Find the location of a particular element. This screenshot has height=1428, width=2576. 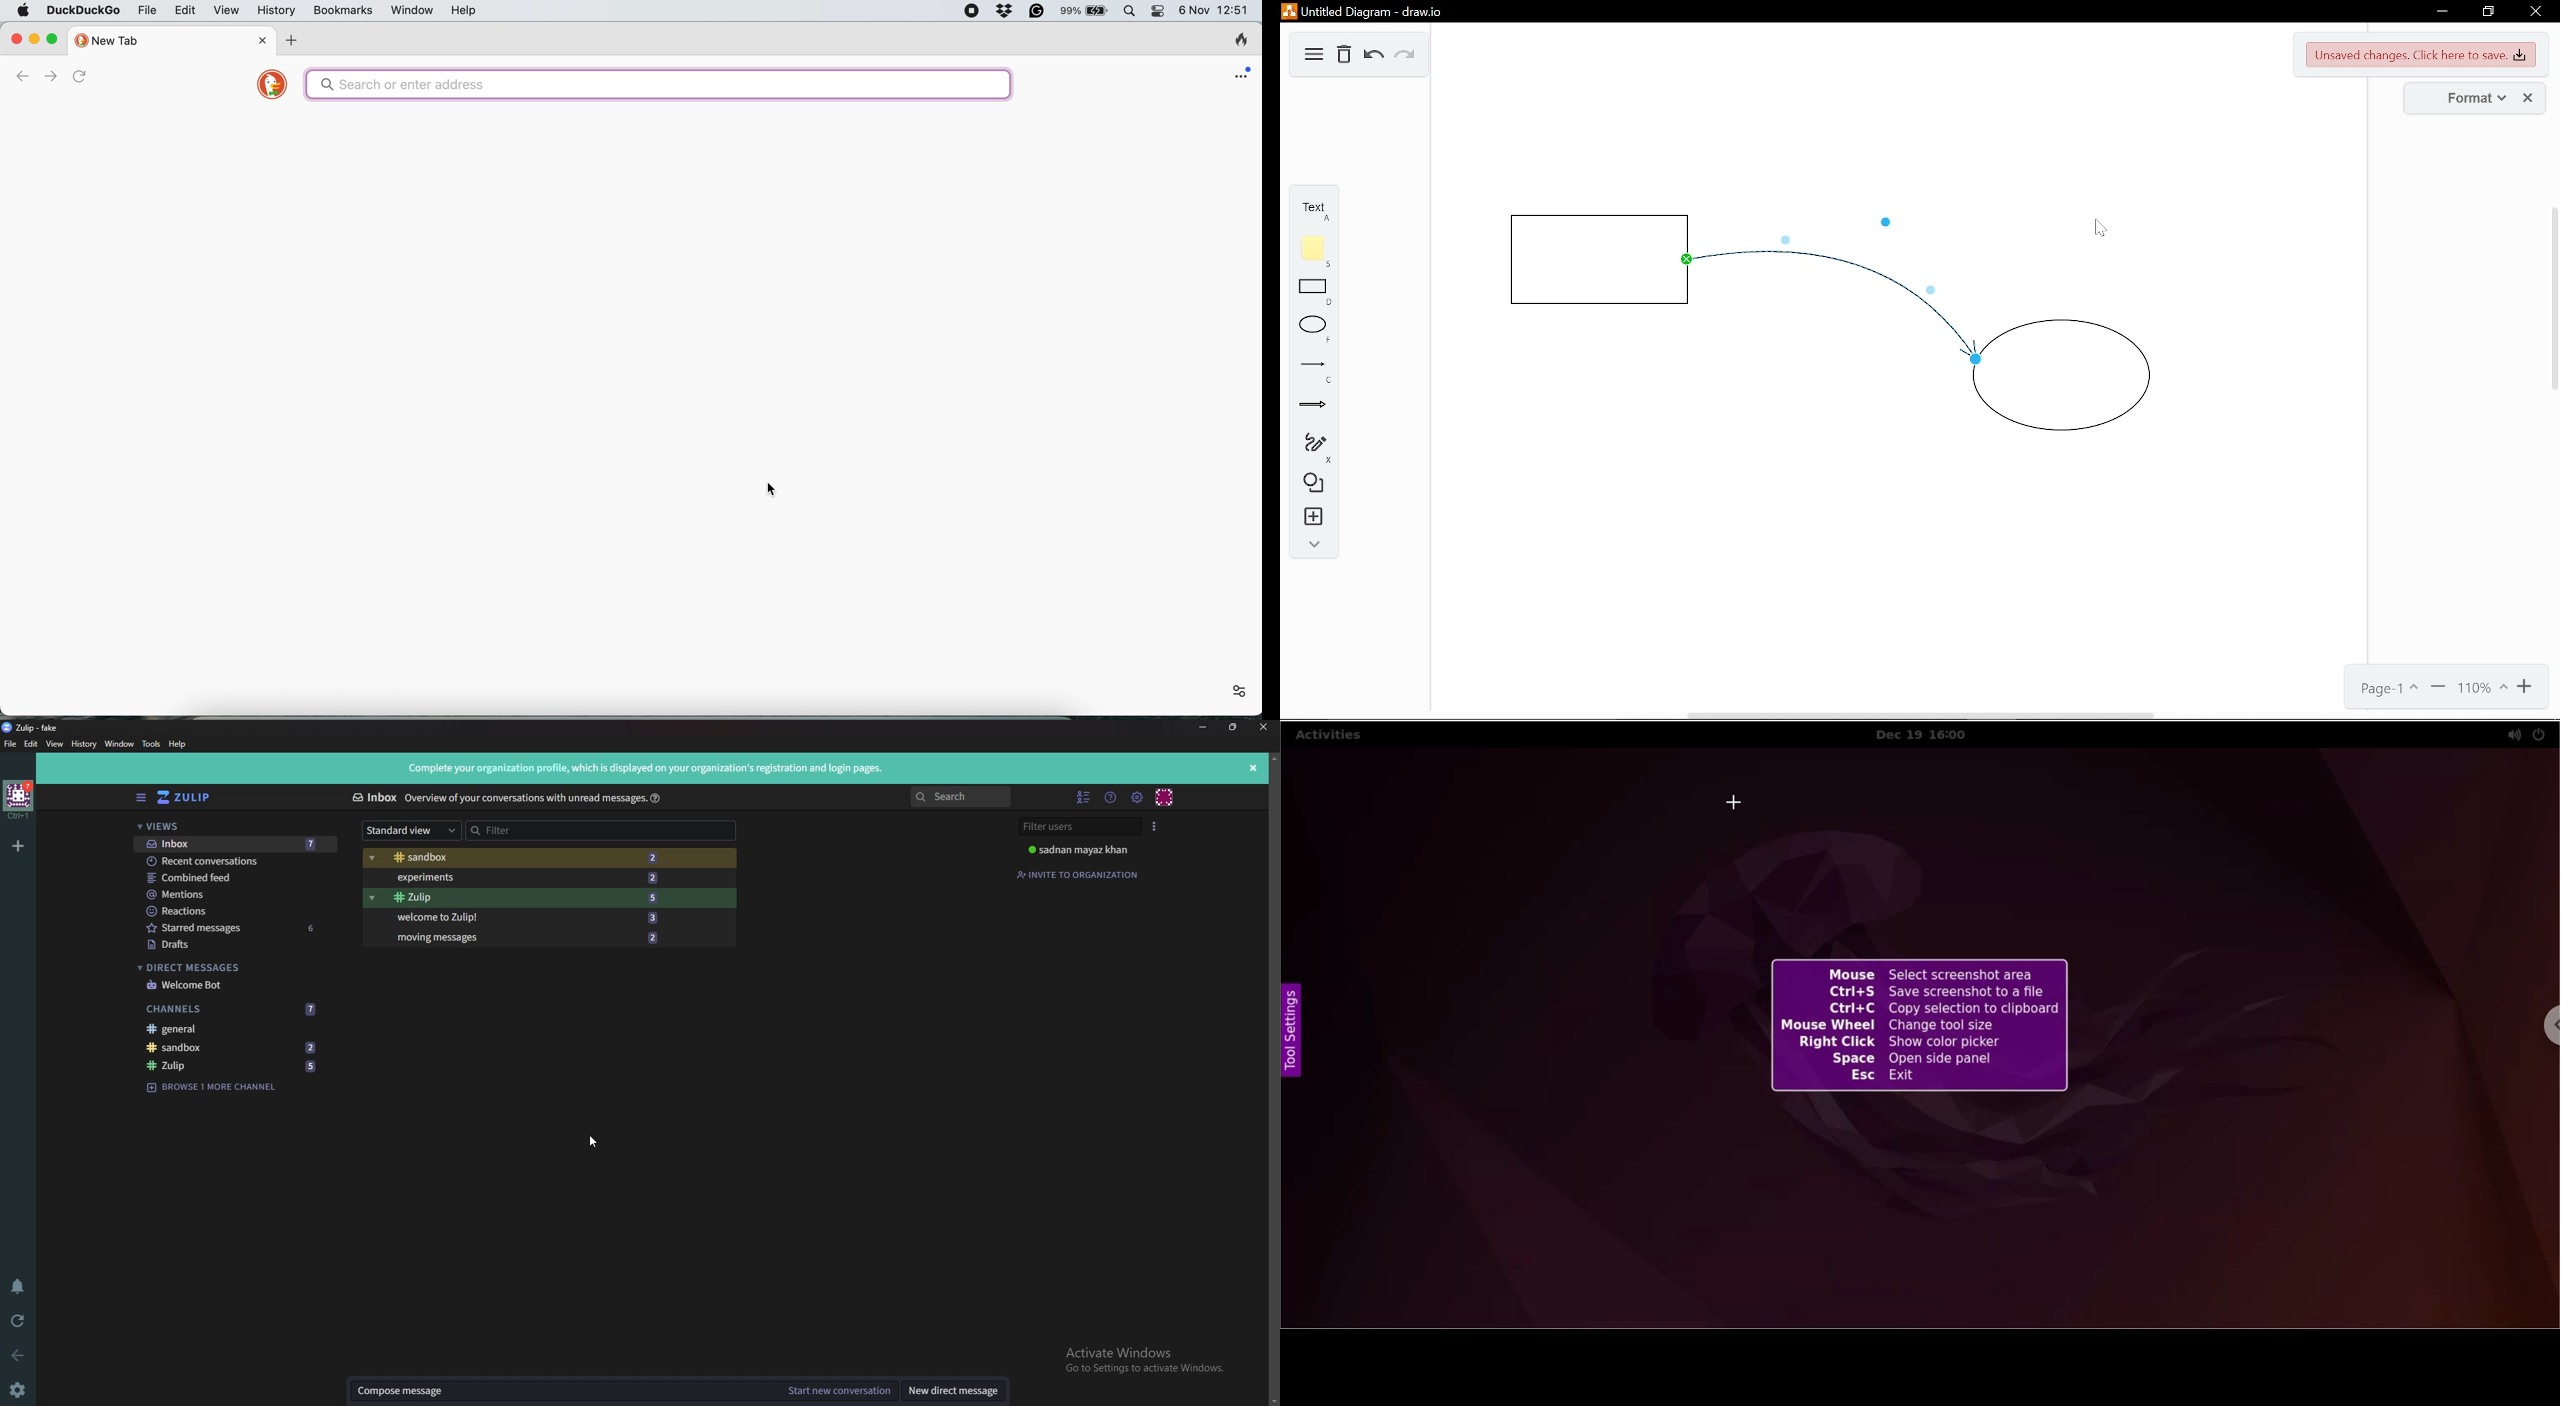

view is located at coordinates (56, 745).